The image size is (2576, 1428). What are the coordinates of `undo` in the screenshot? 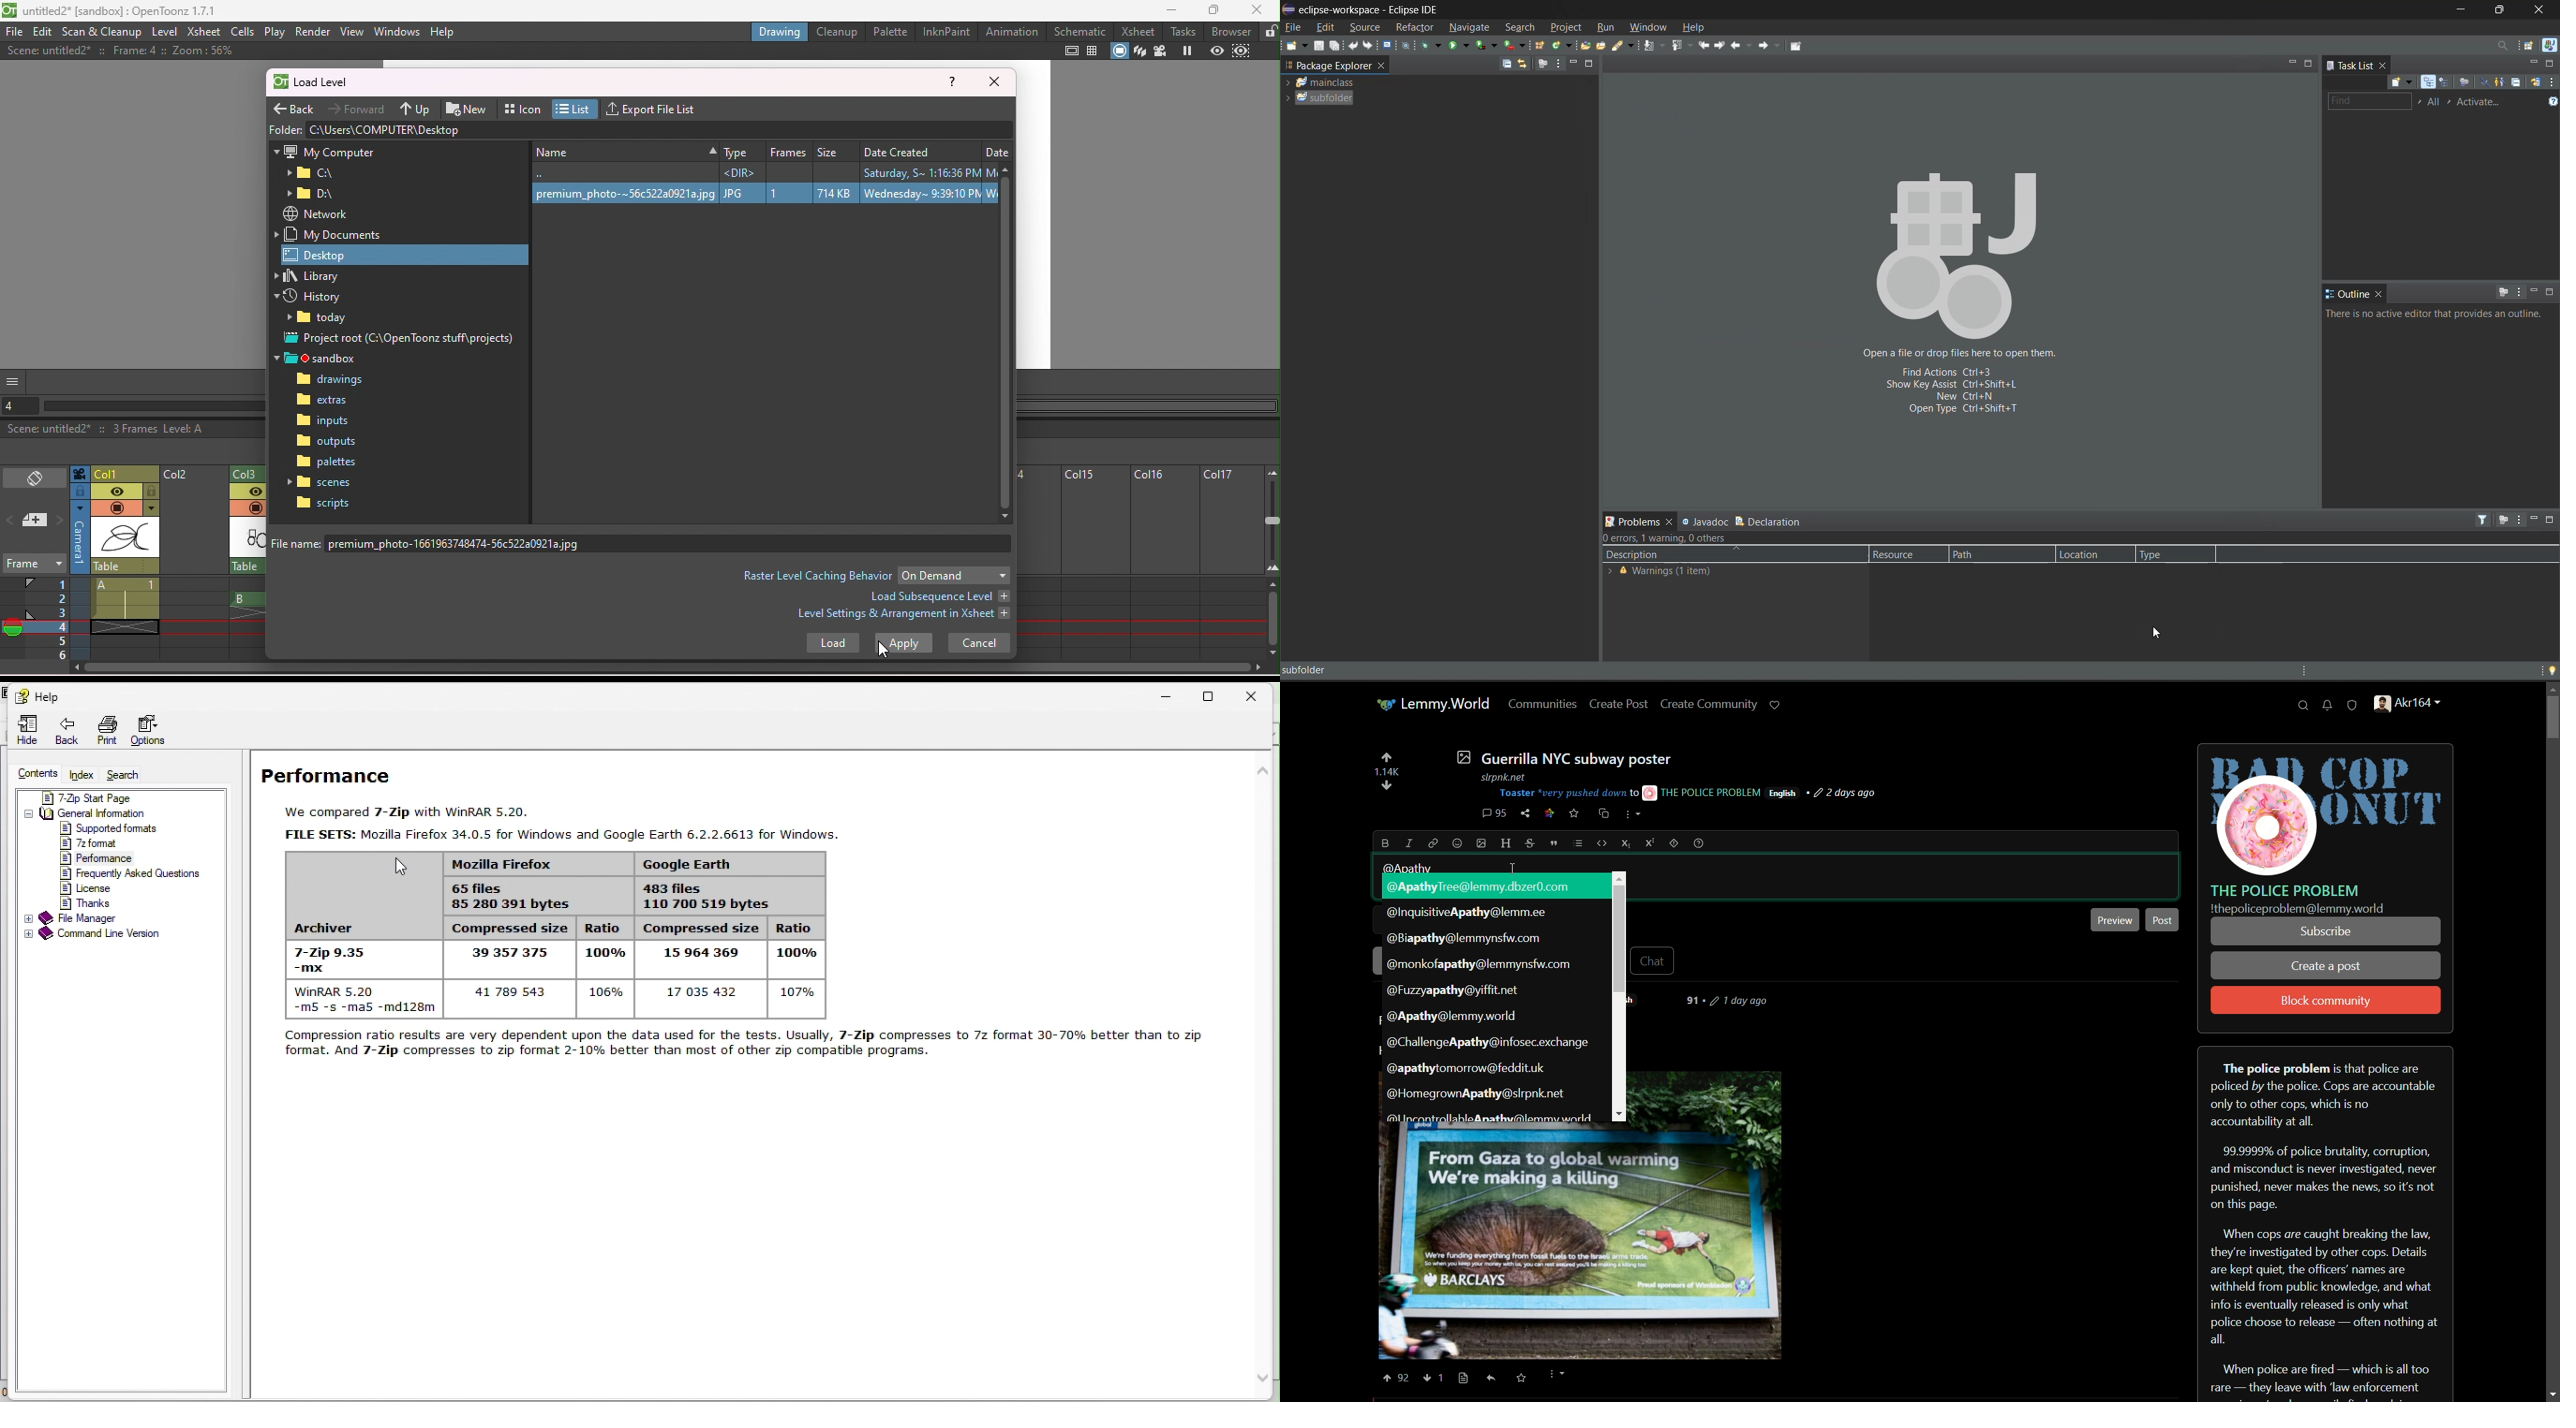 It's located at (1355, 45).